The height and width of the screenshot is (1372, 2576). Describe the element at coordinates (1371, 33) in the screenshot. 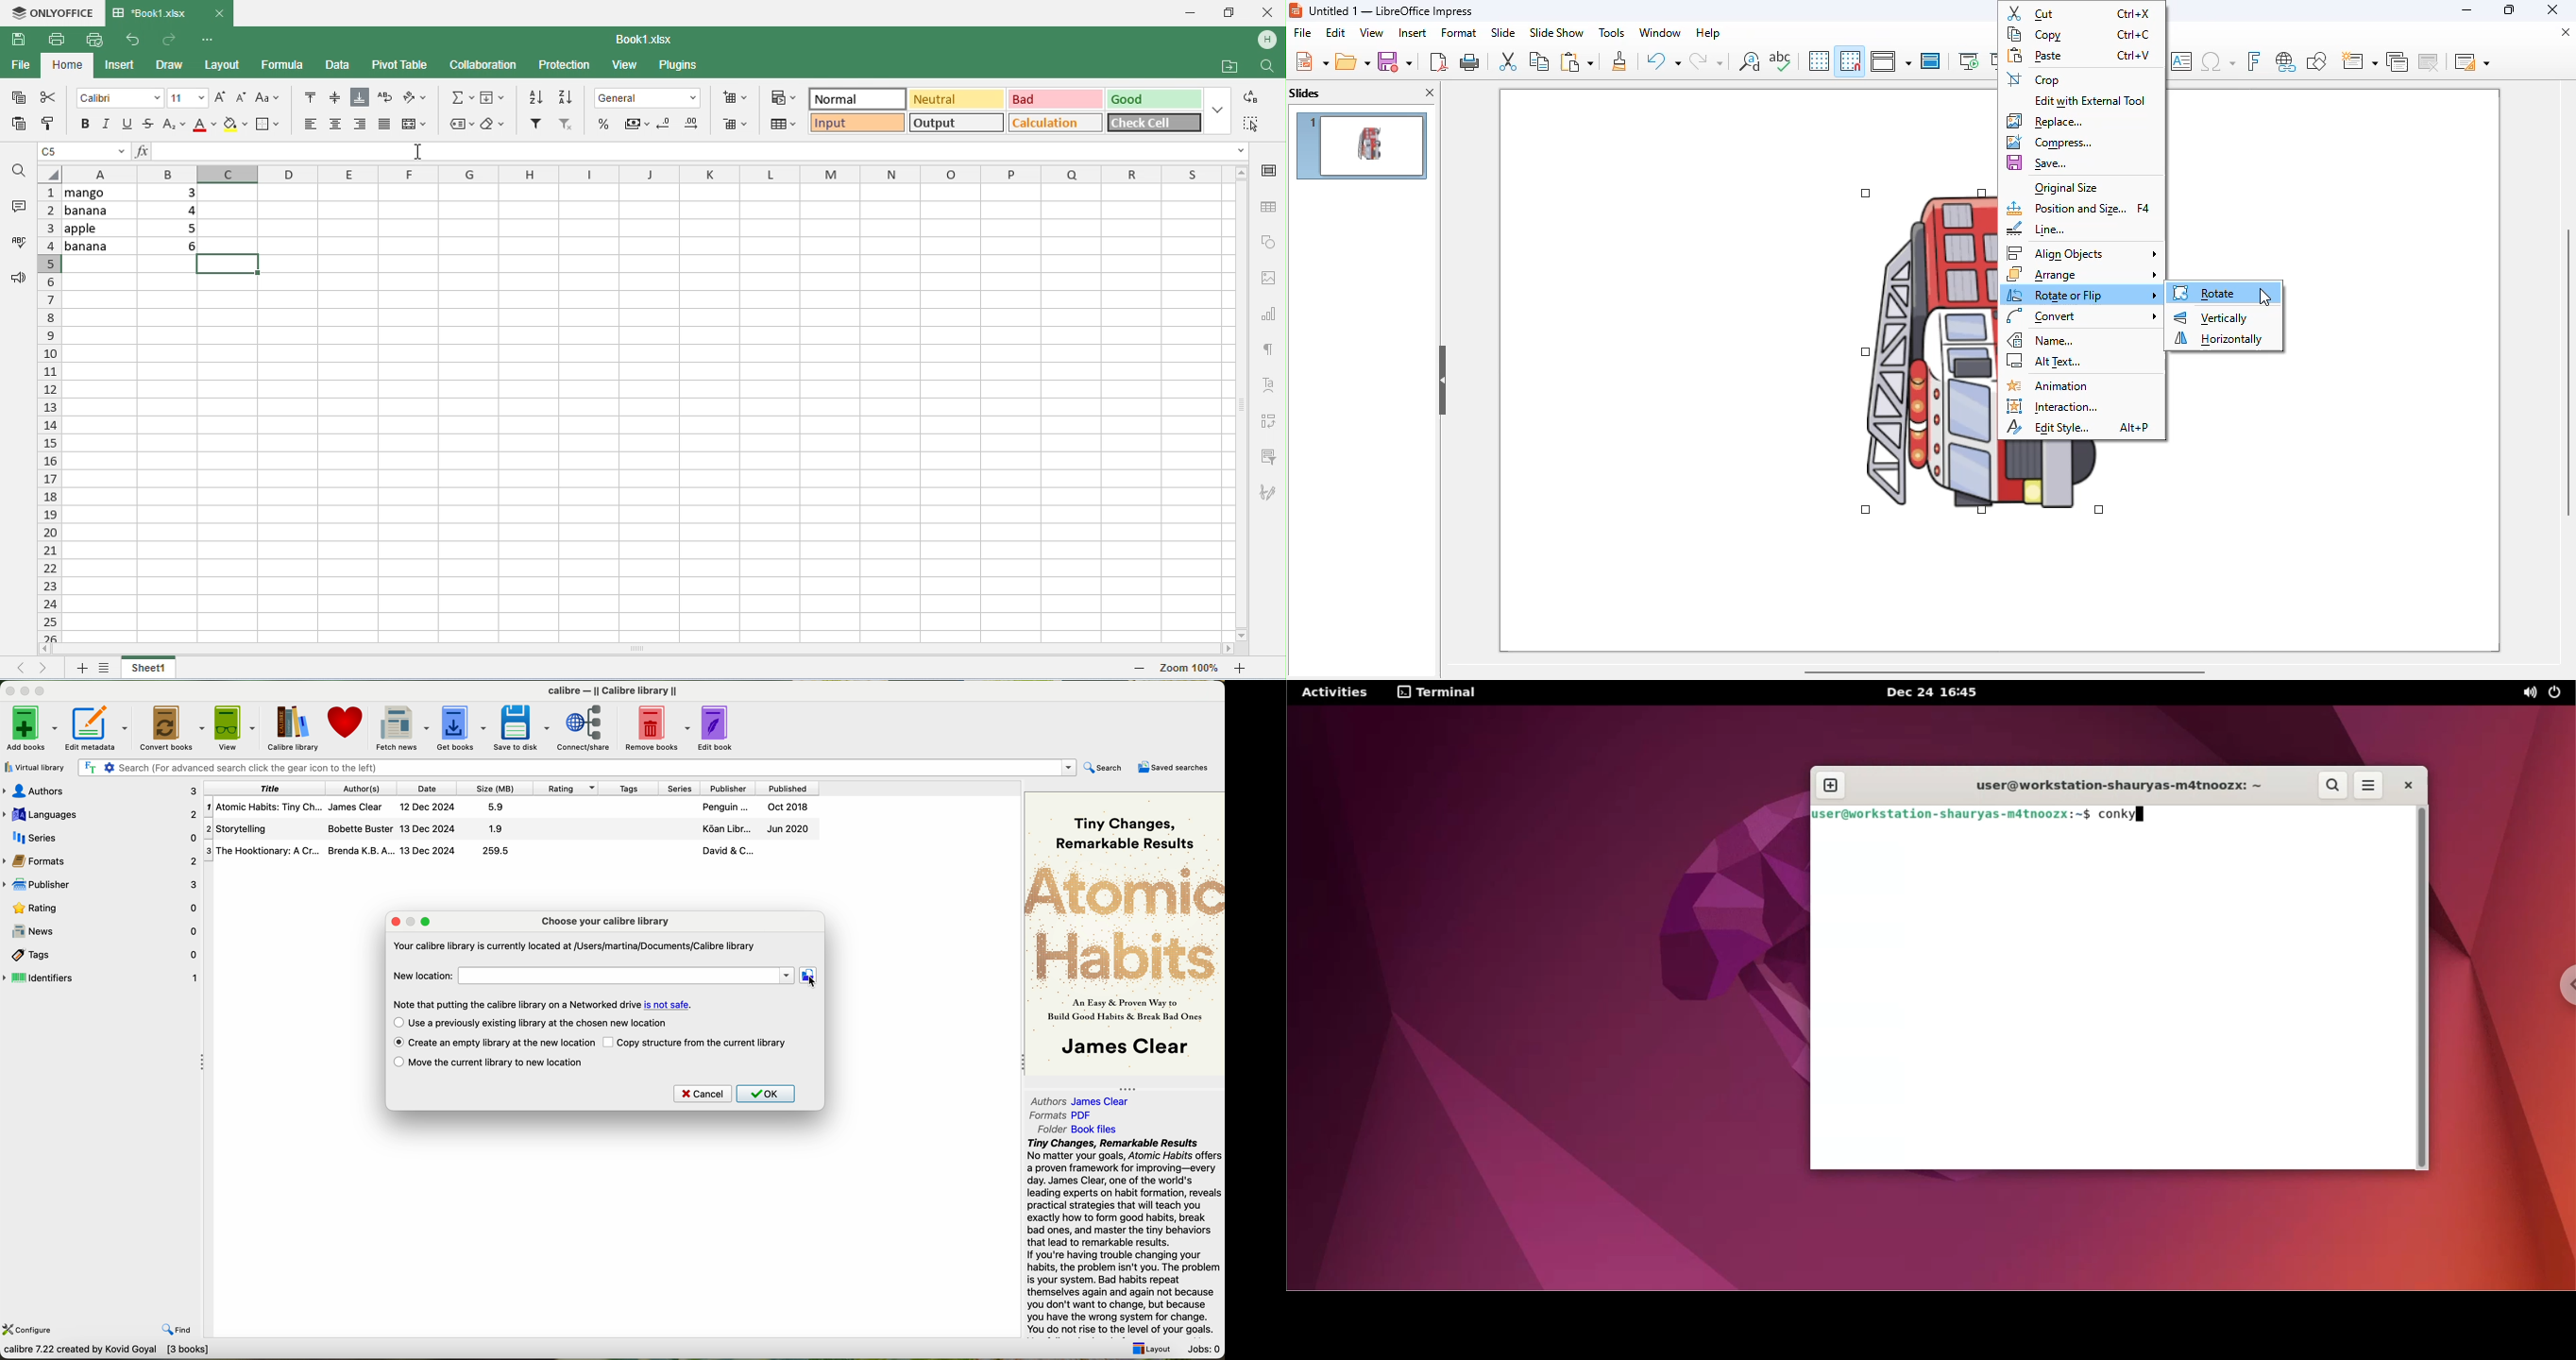

I see `view` at that location.